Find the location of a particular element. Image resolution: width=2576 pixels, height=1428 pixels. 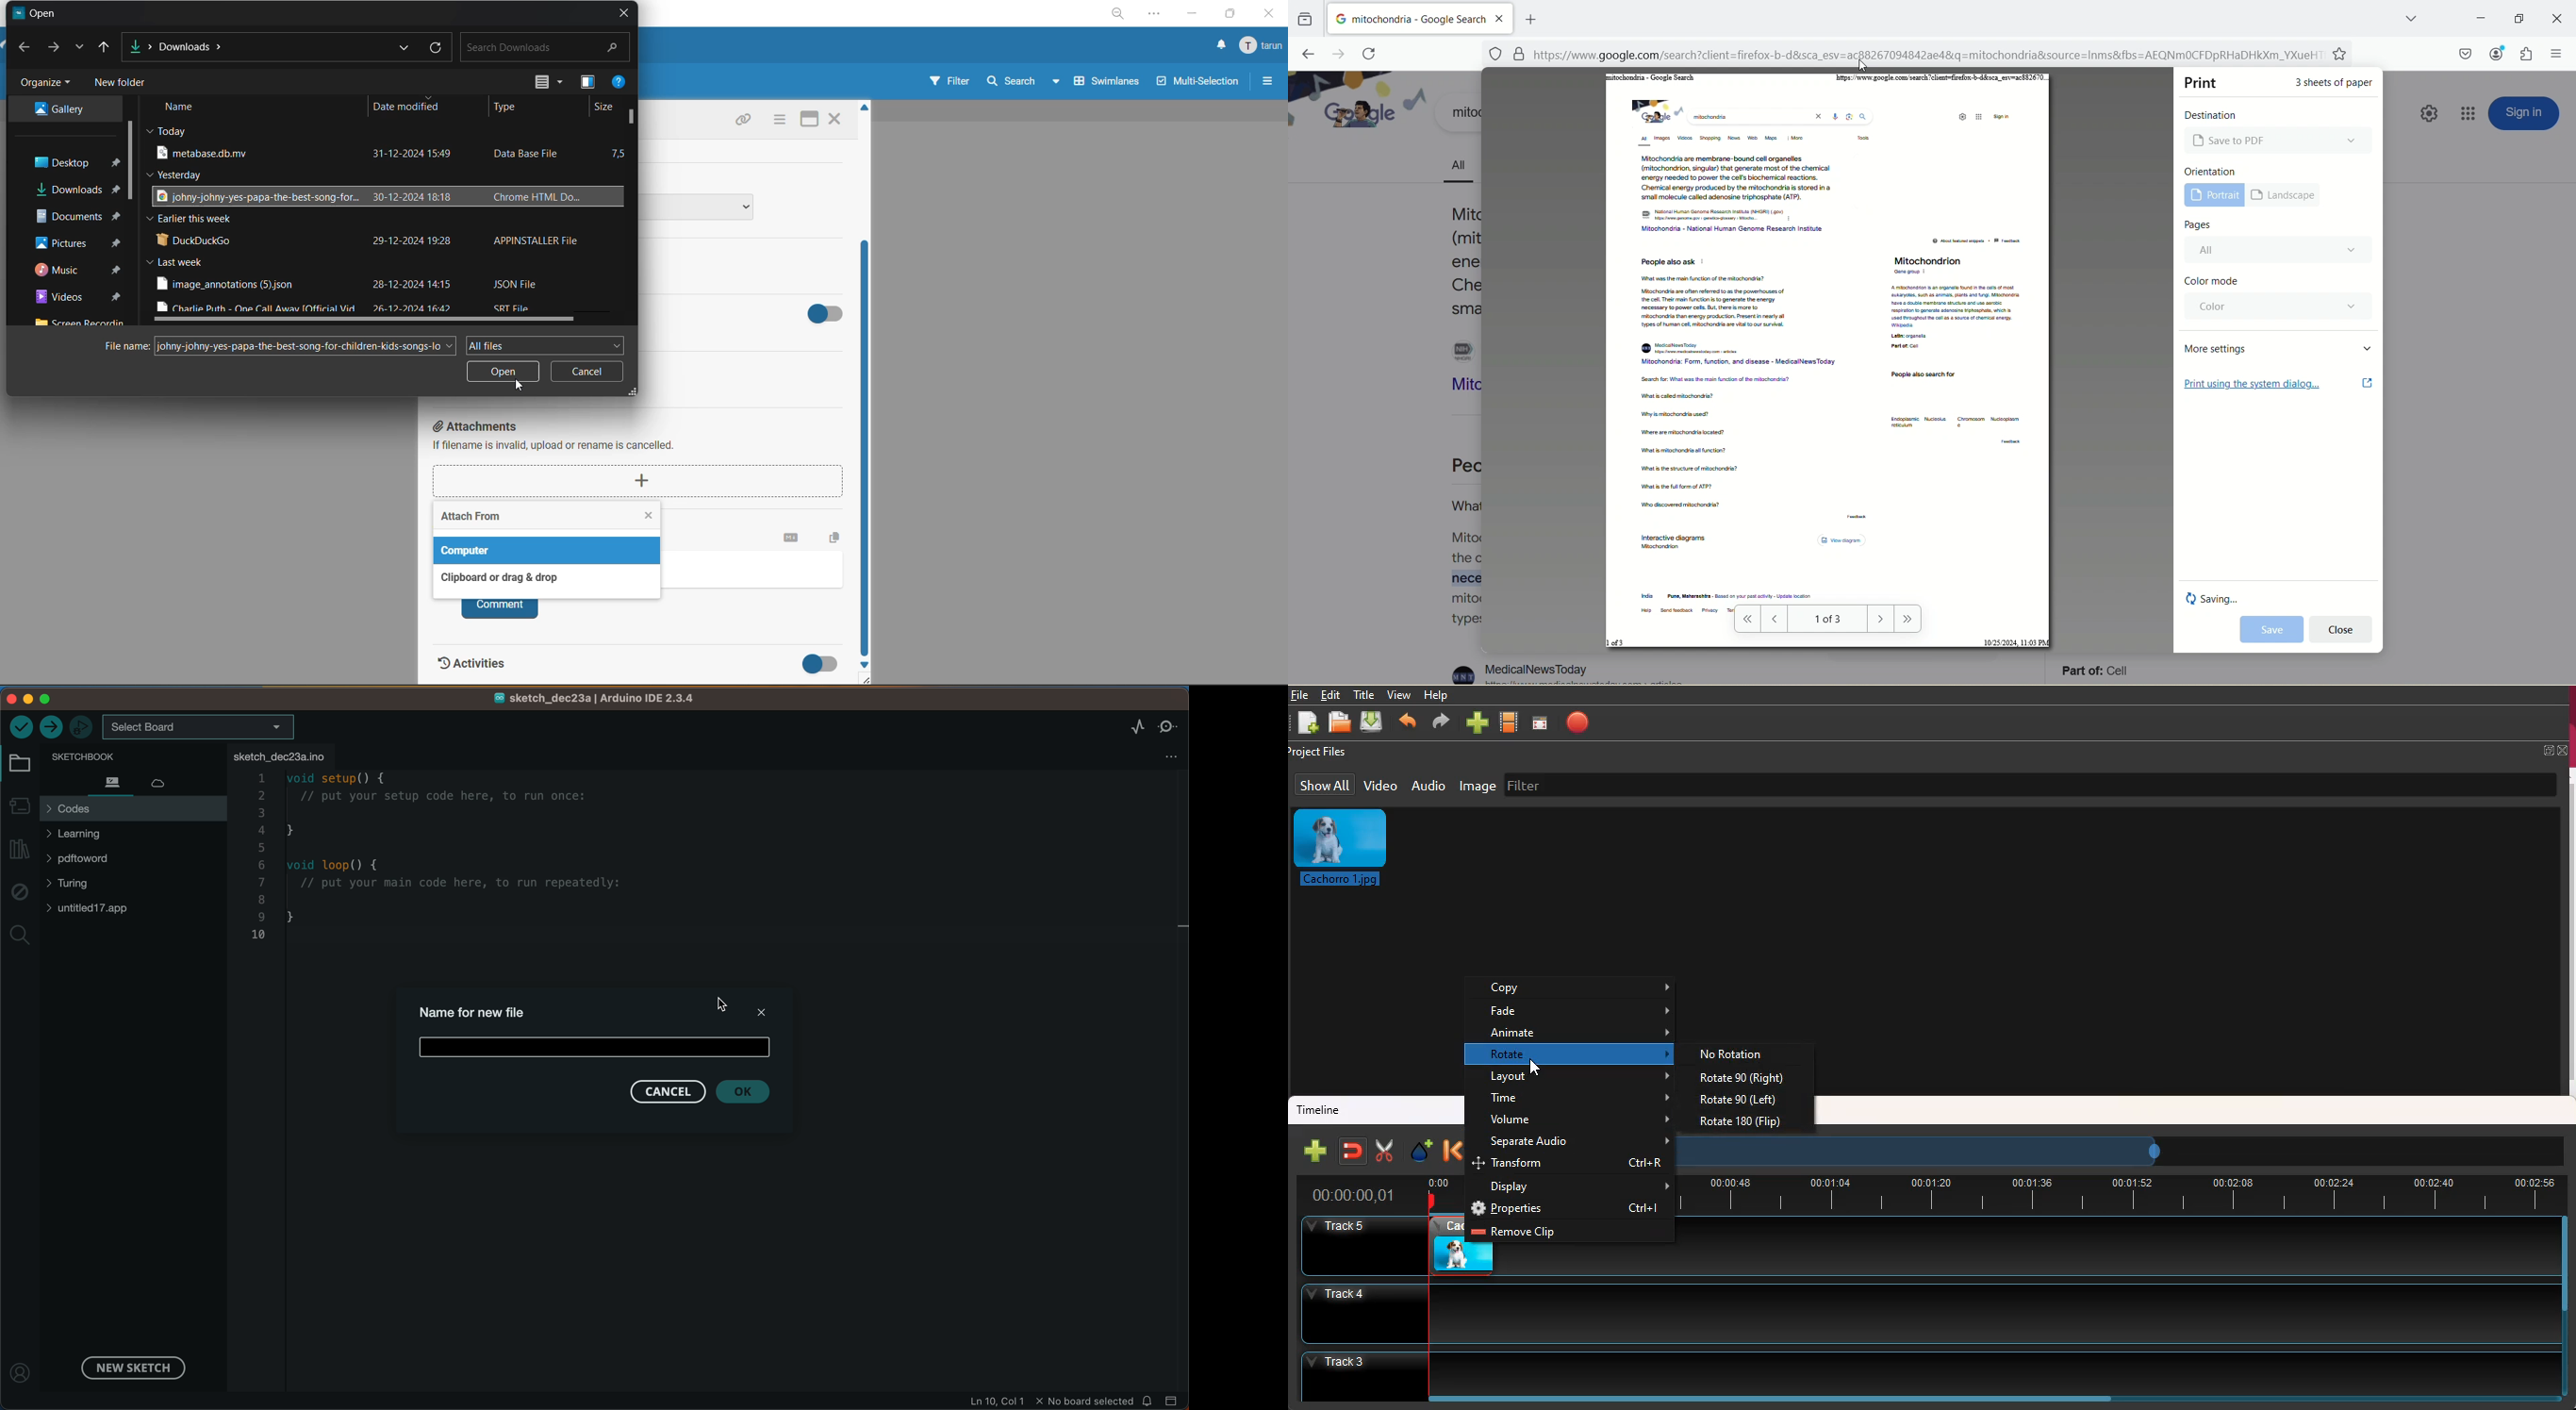

print is located at coordinates (2203, 83).